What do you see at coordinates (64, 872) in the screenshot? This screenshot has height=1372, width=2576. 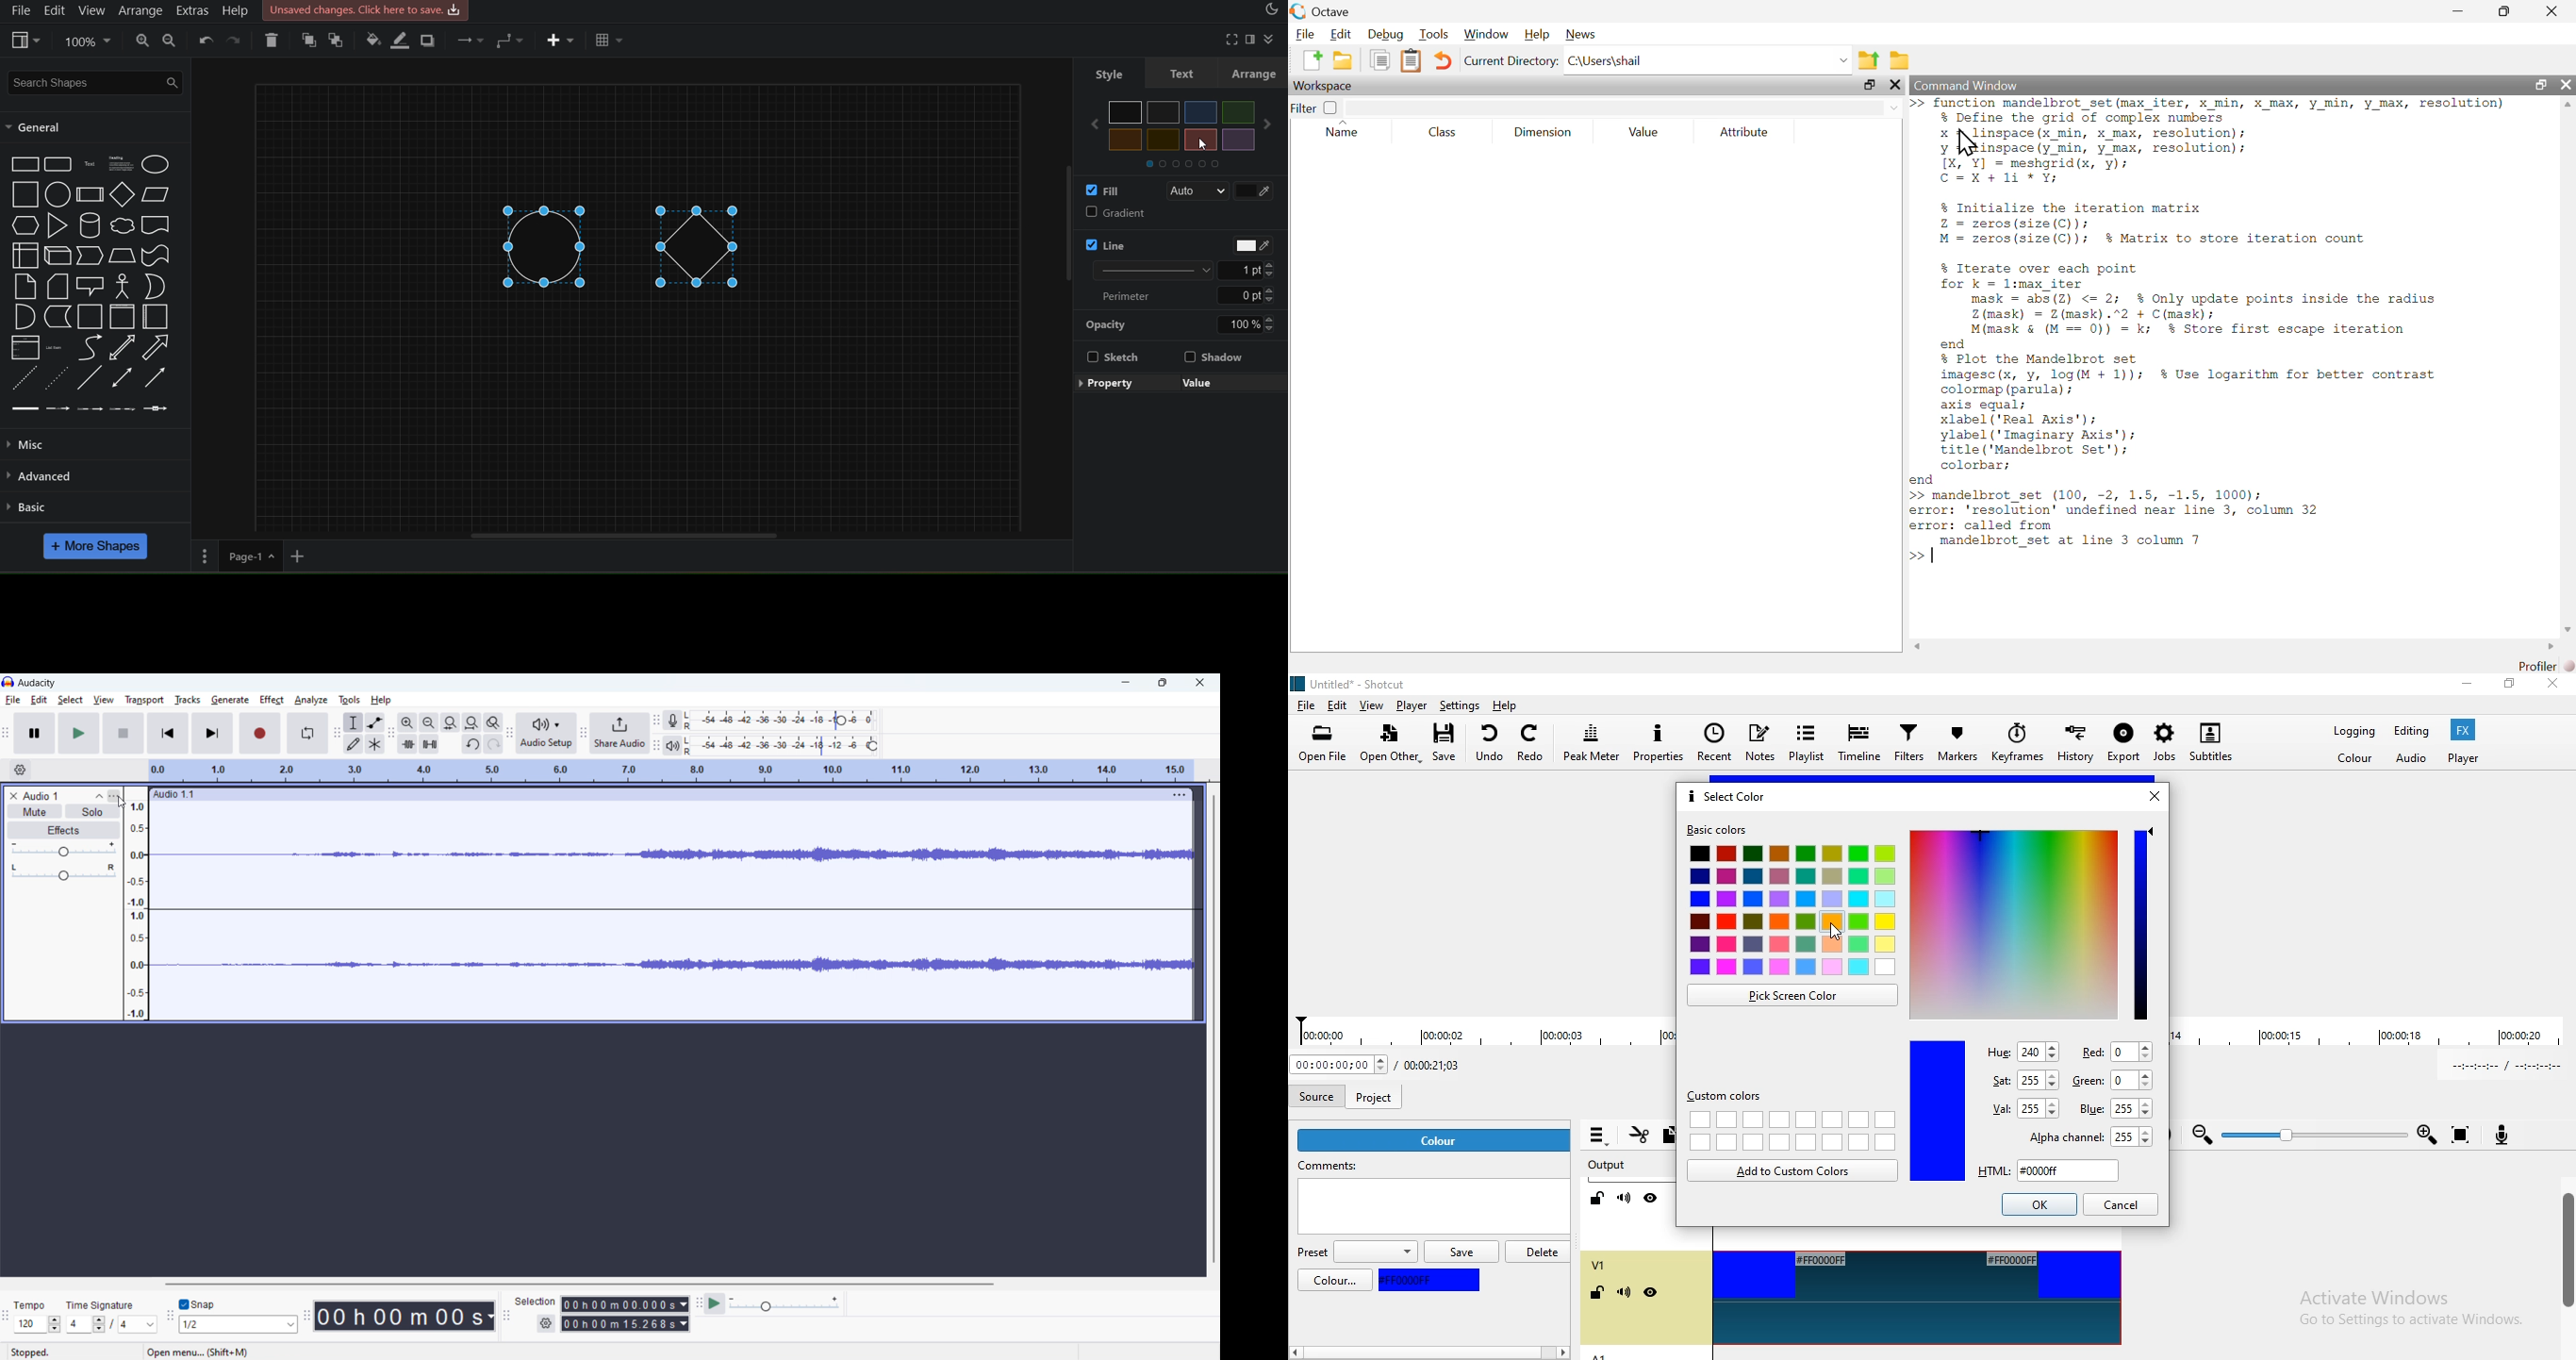 I see `pan: center` at bounding box center [64, 872].